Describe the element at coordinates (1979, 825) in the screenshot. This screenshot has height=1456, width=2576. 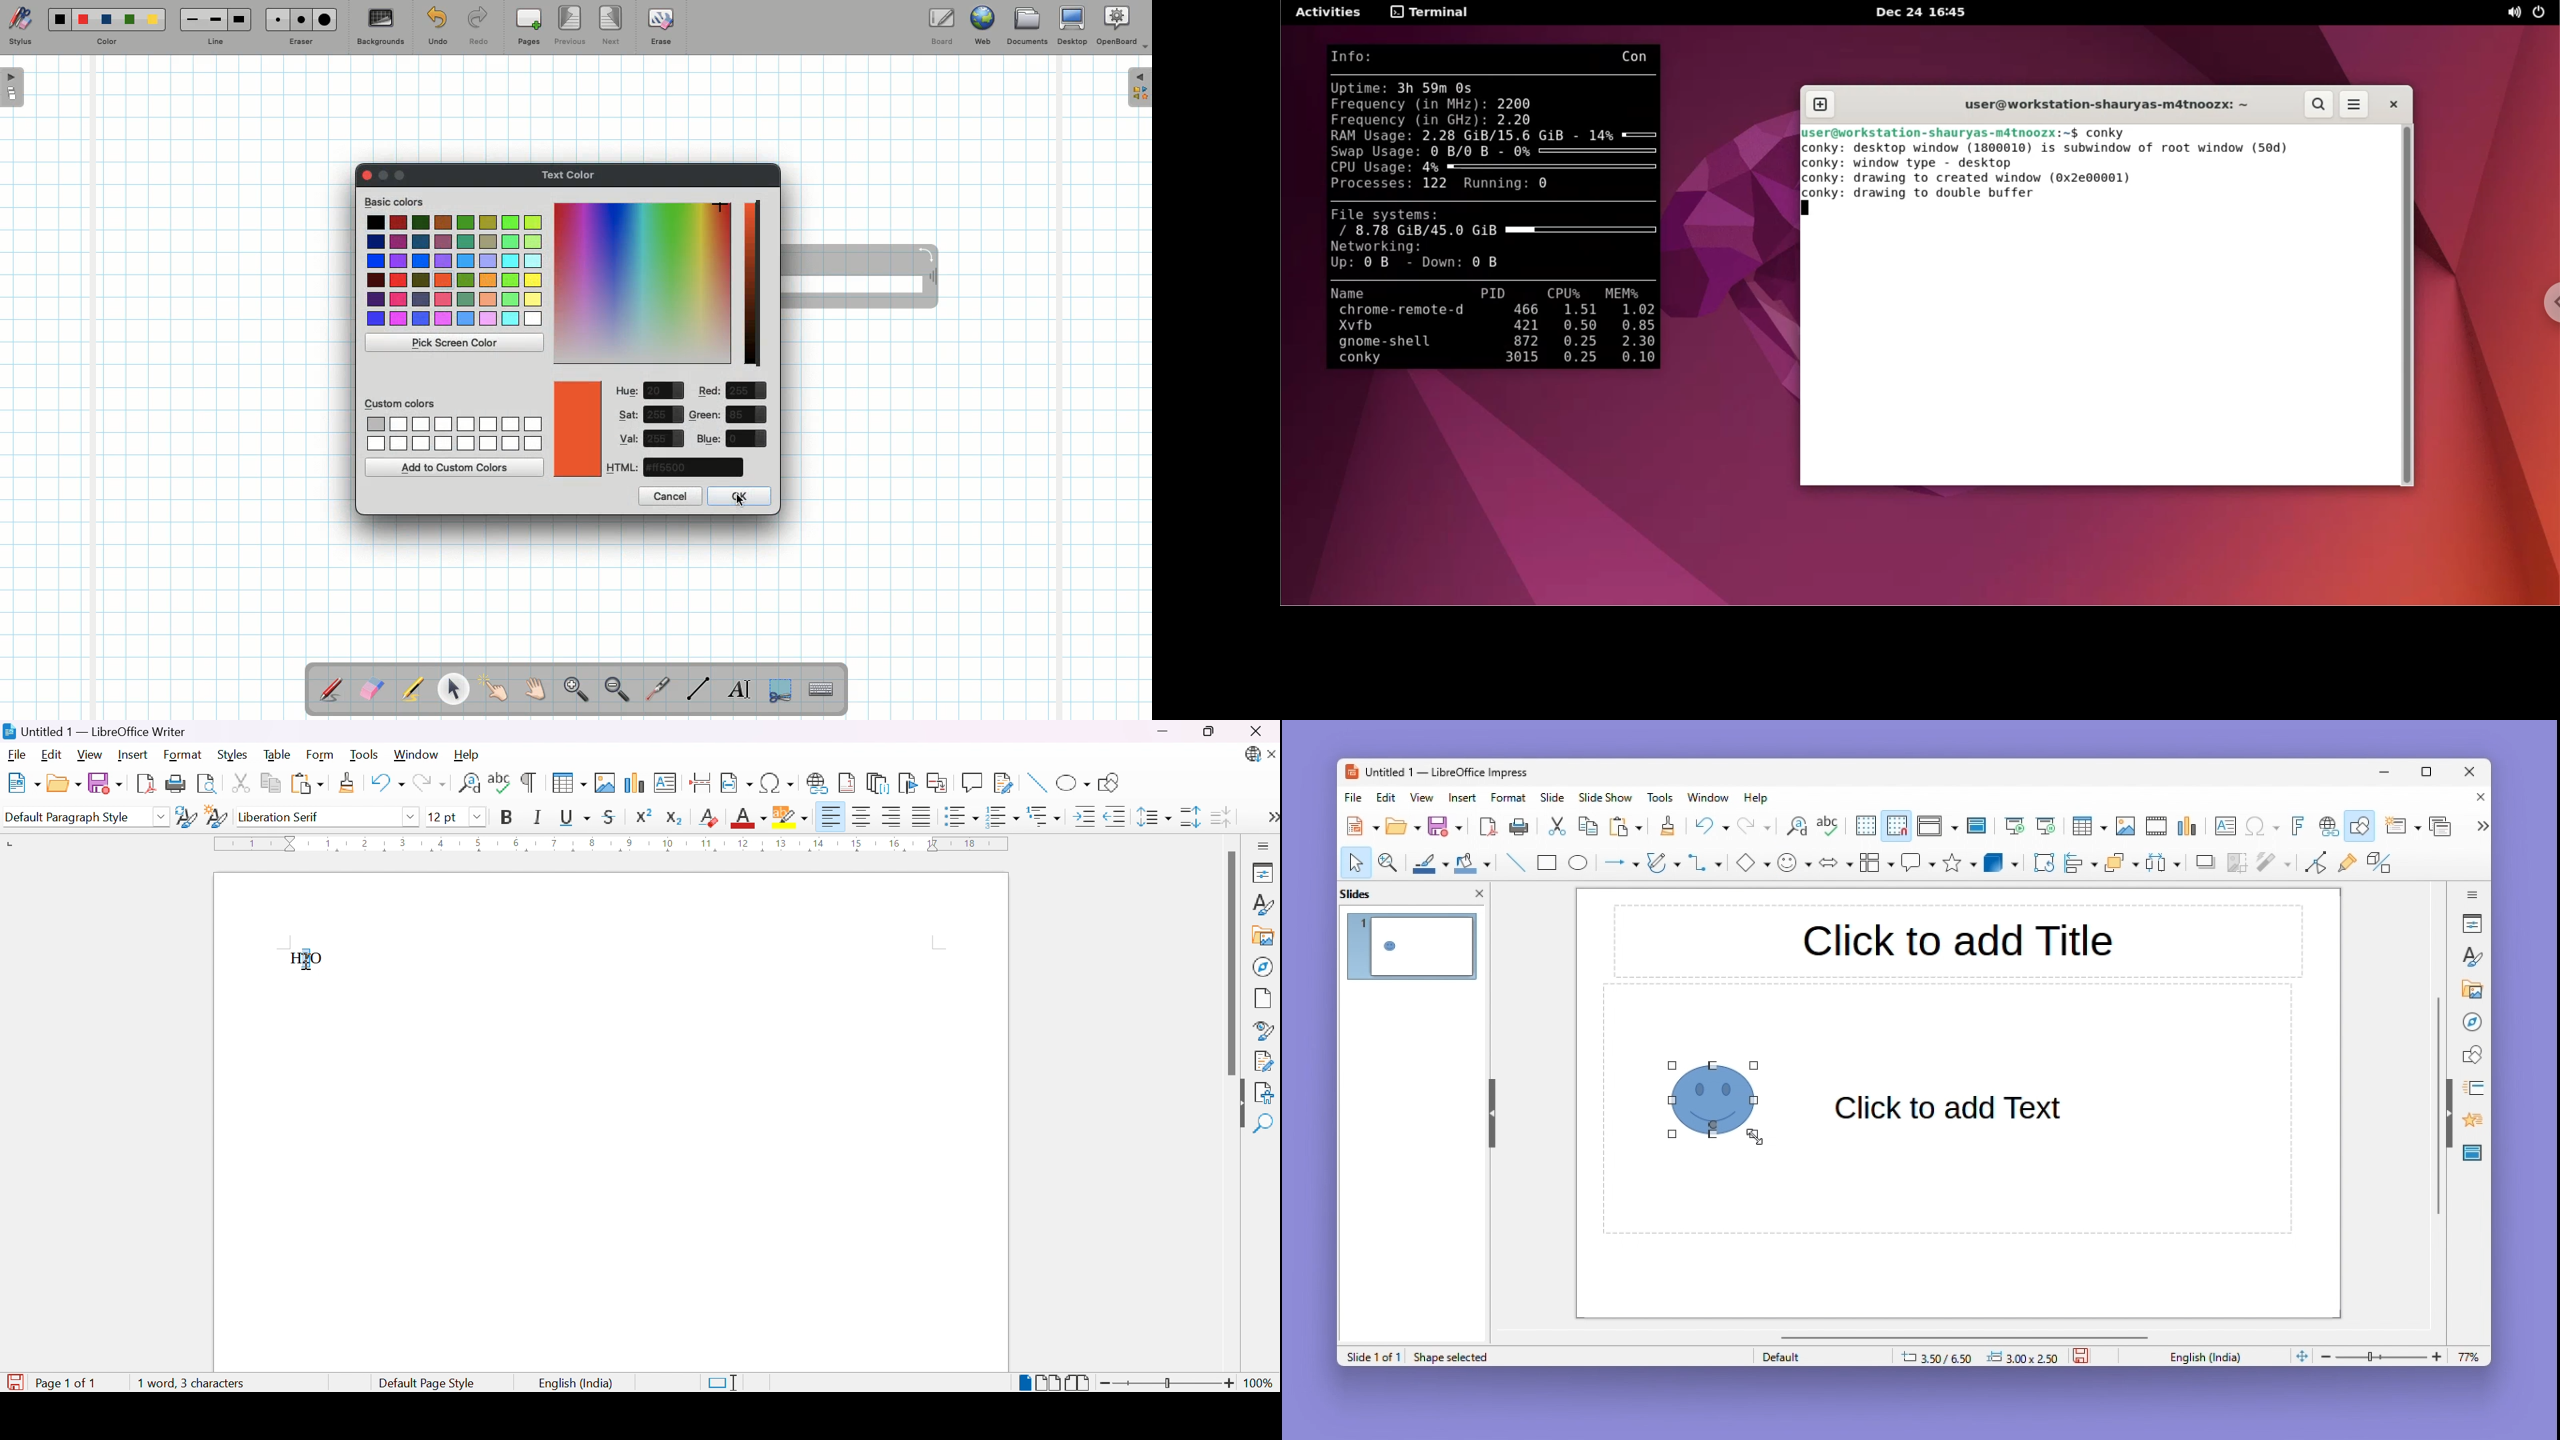
I see `Master slide` at that location.